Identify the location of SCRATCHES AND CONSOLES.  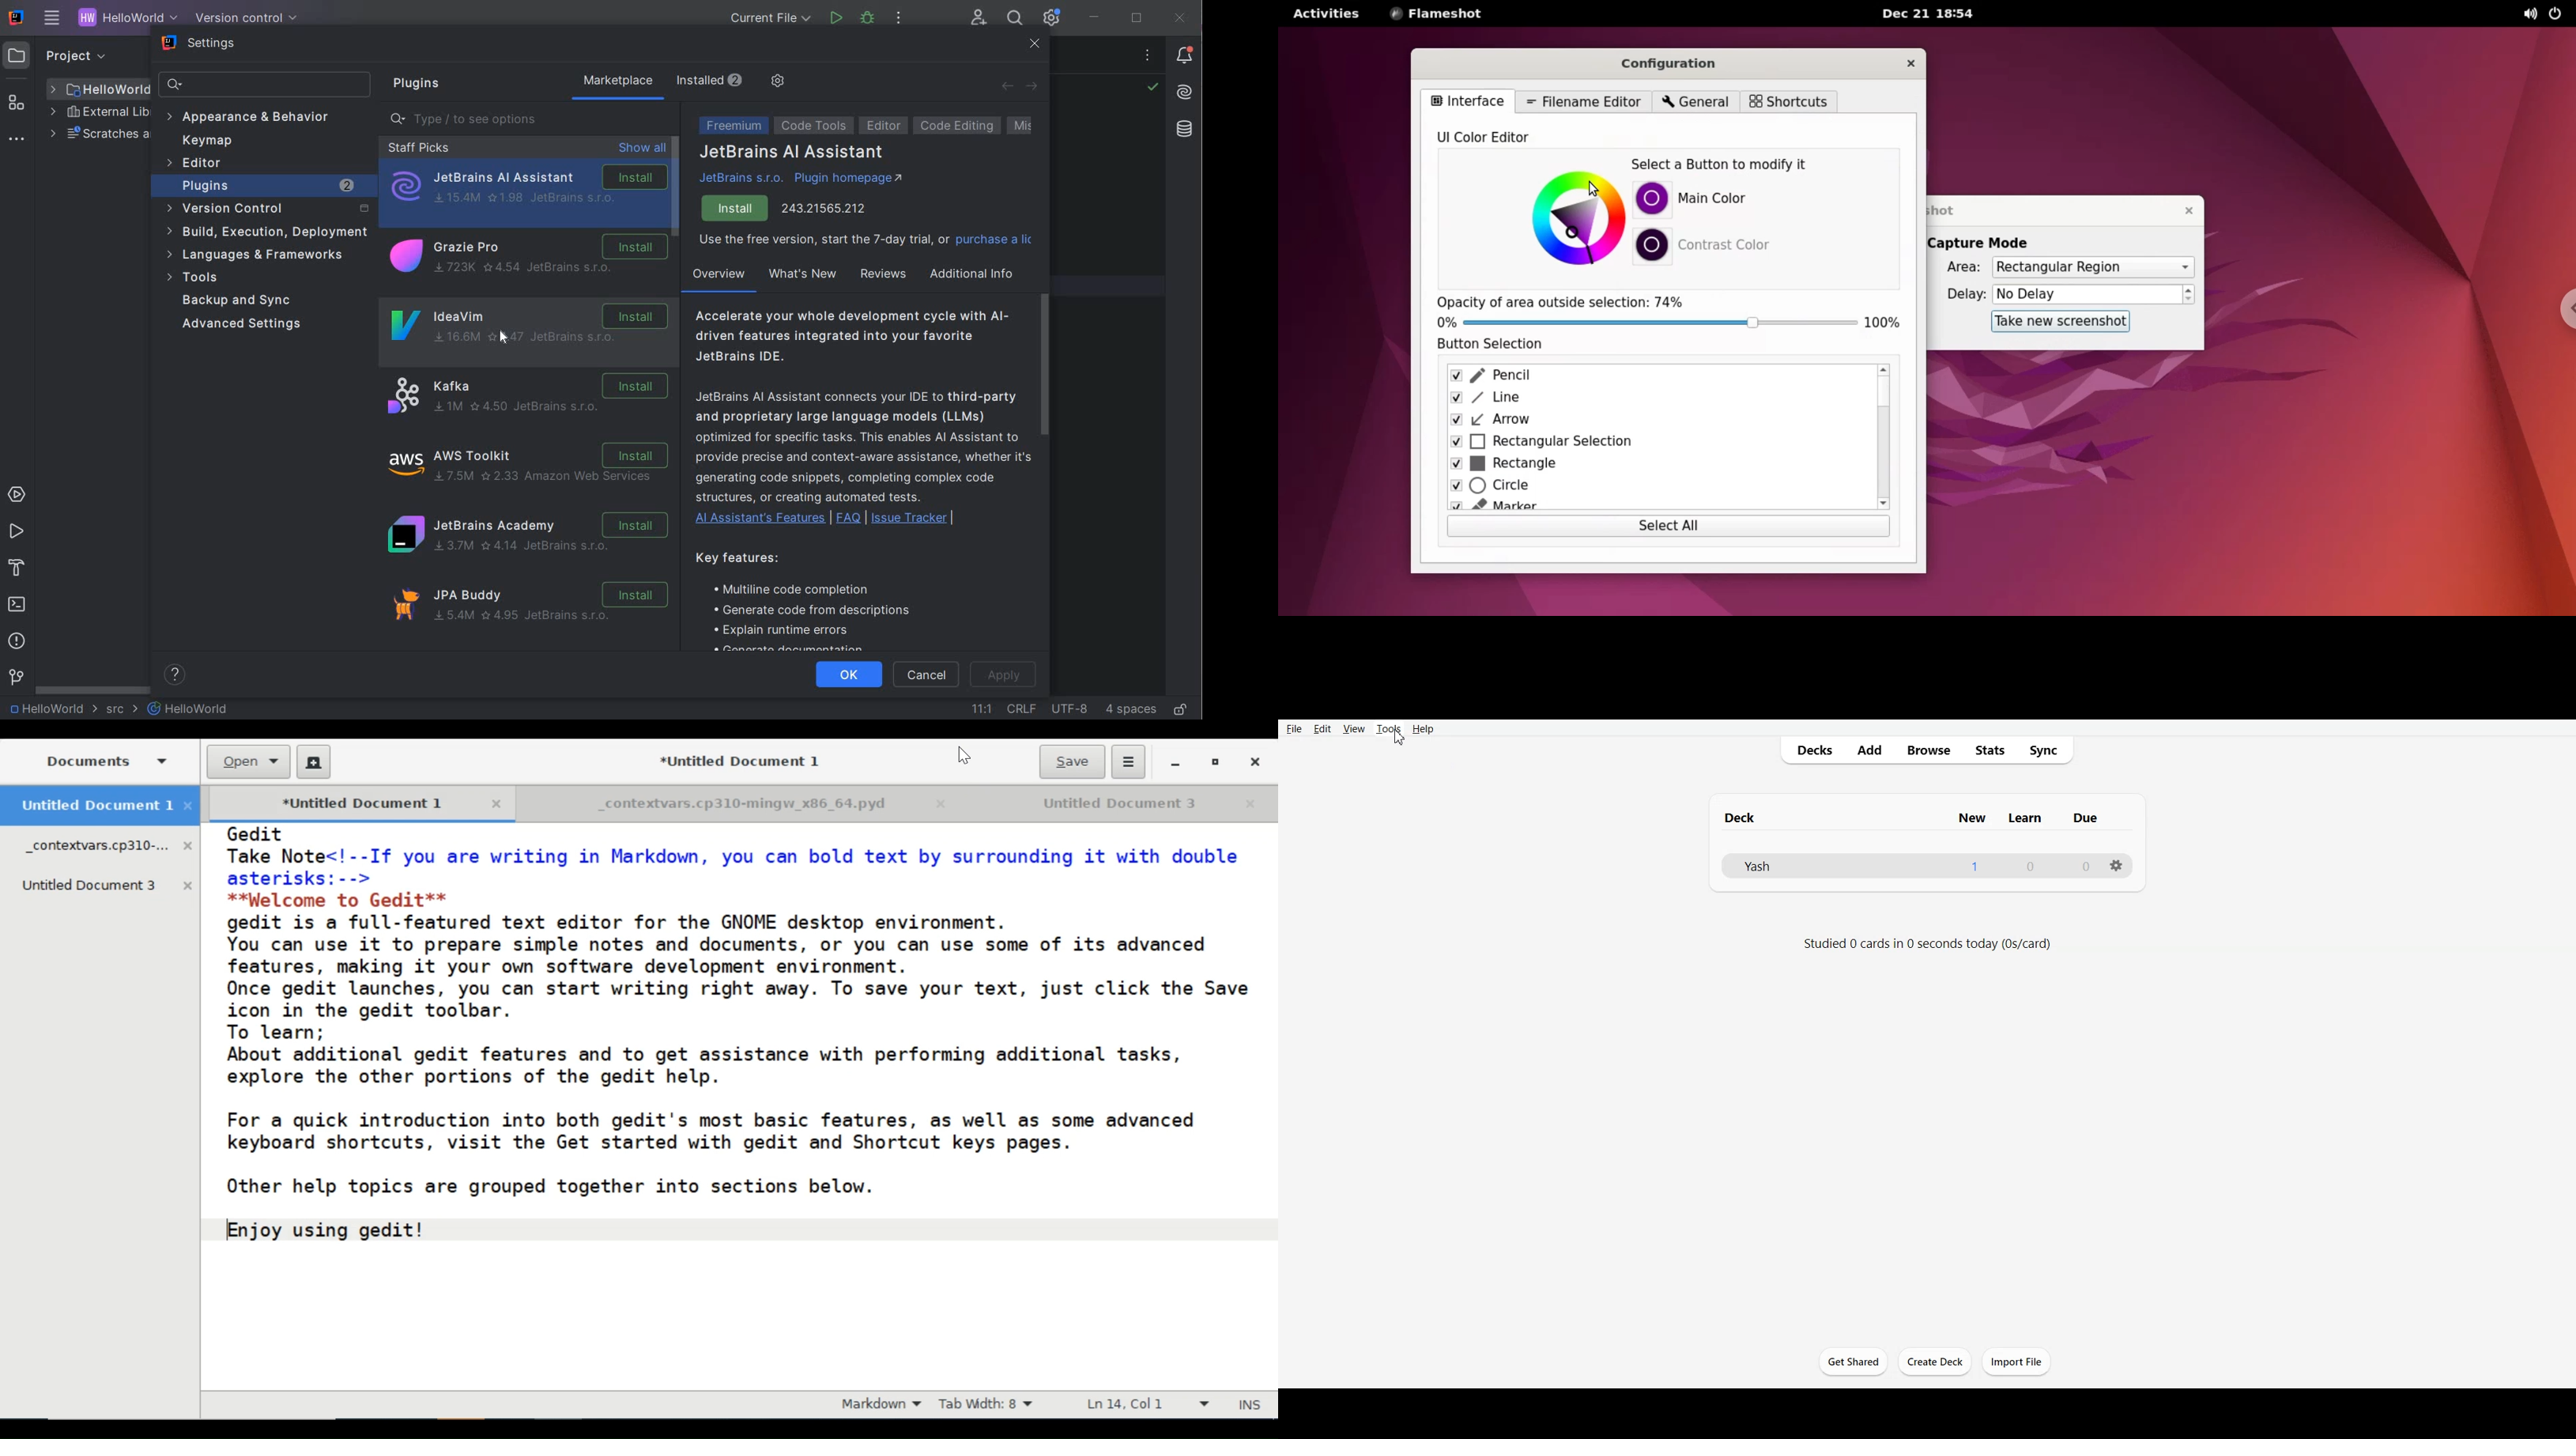
(98, 135).